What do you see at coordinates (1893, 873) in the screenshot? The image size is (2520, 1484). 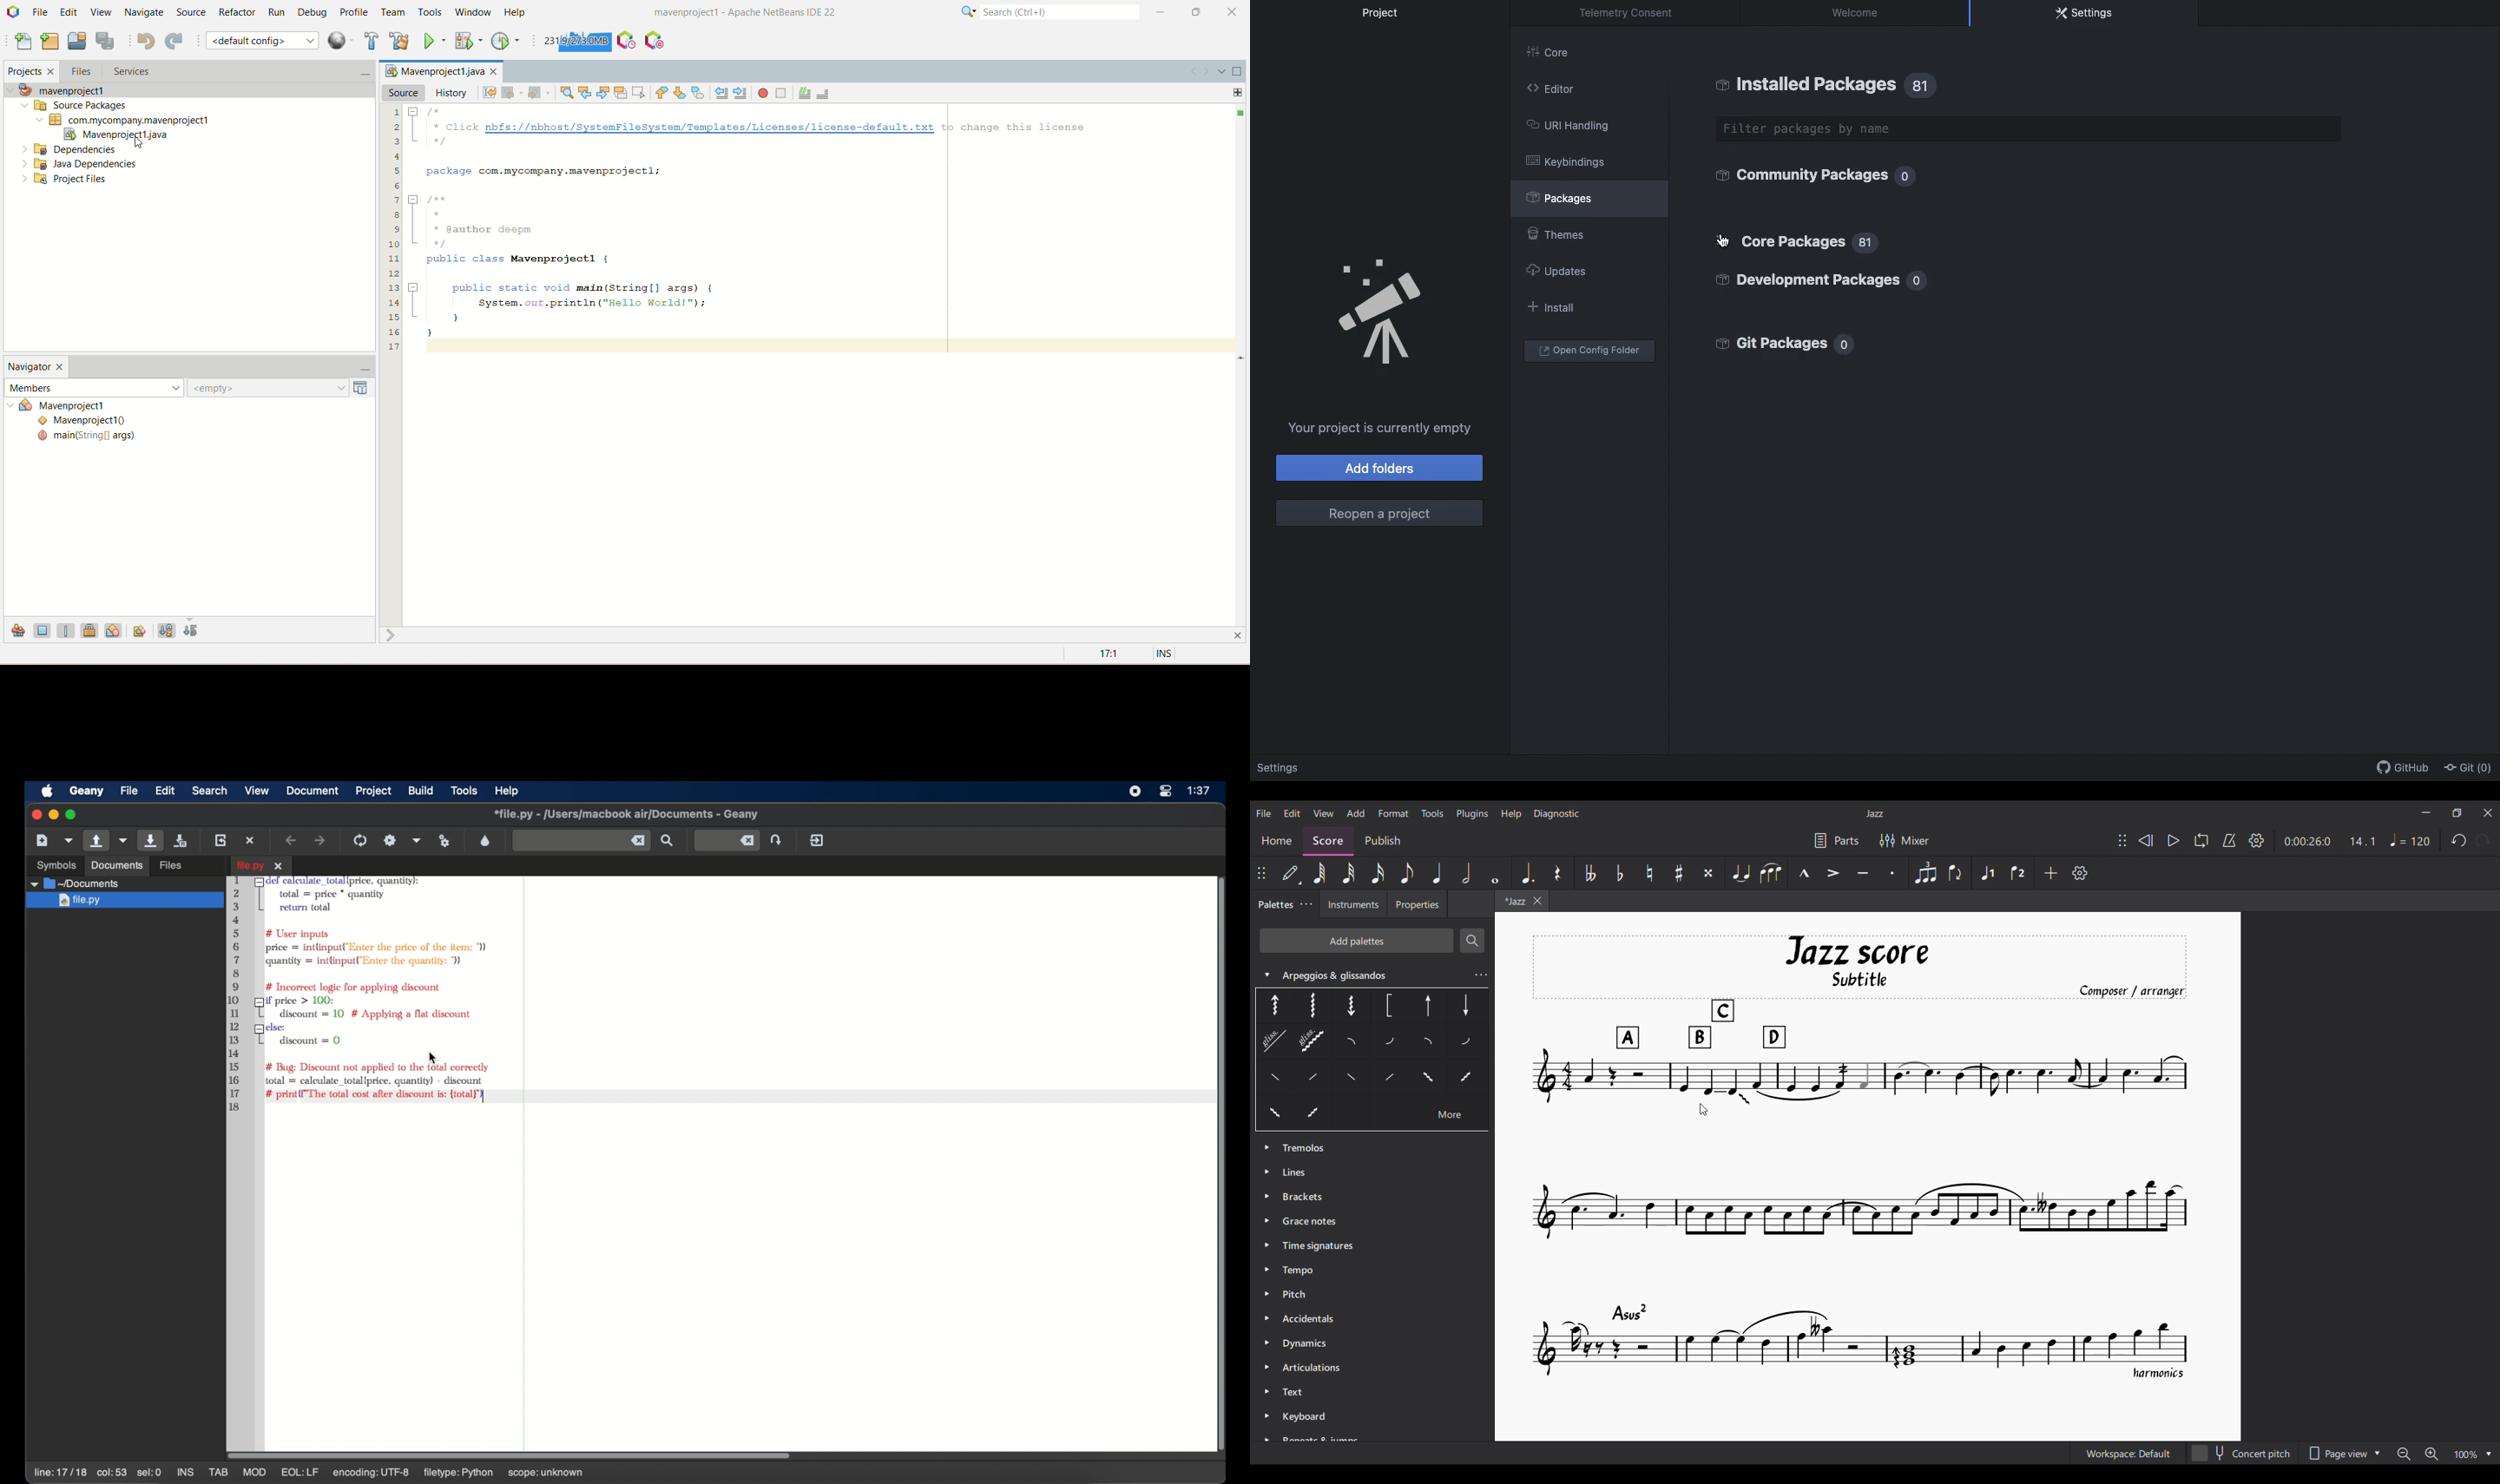 I see `Staccato` at bounding box center [1893, 873].